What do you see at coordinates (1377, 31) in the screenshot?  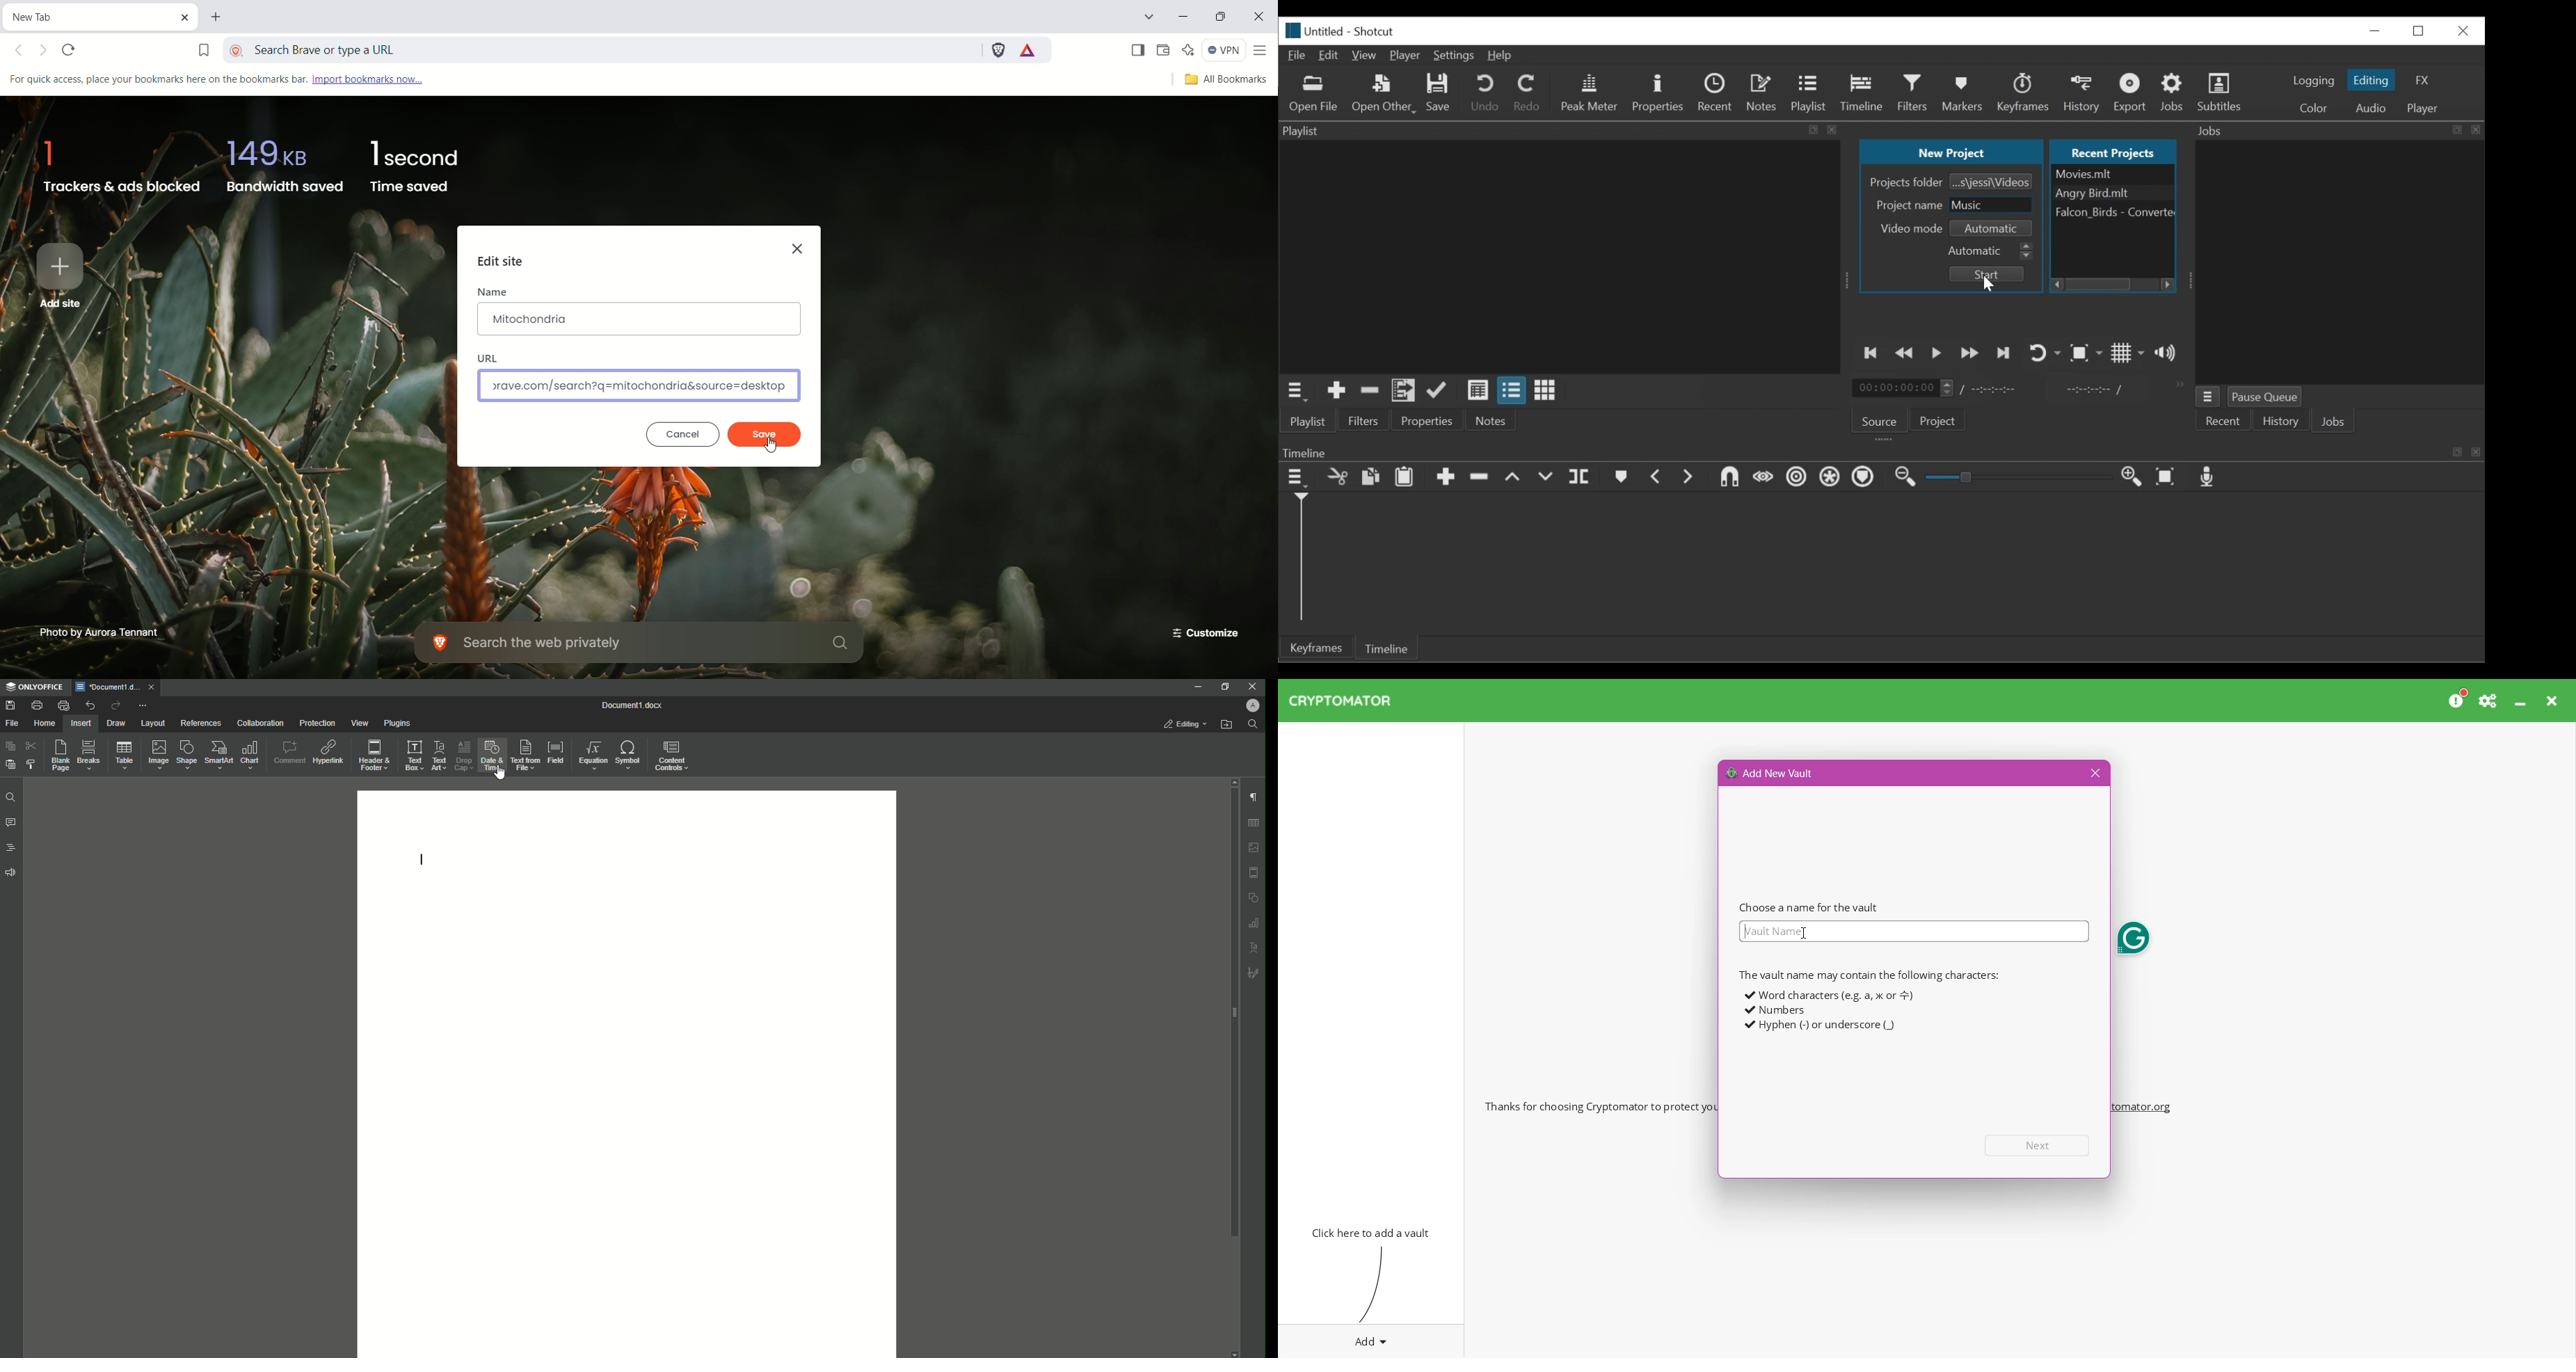 I see `Shotcut` at bounding box center [1377, 31].